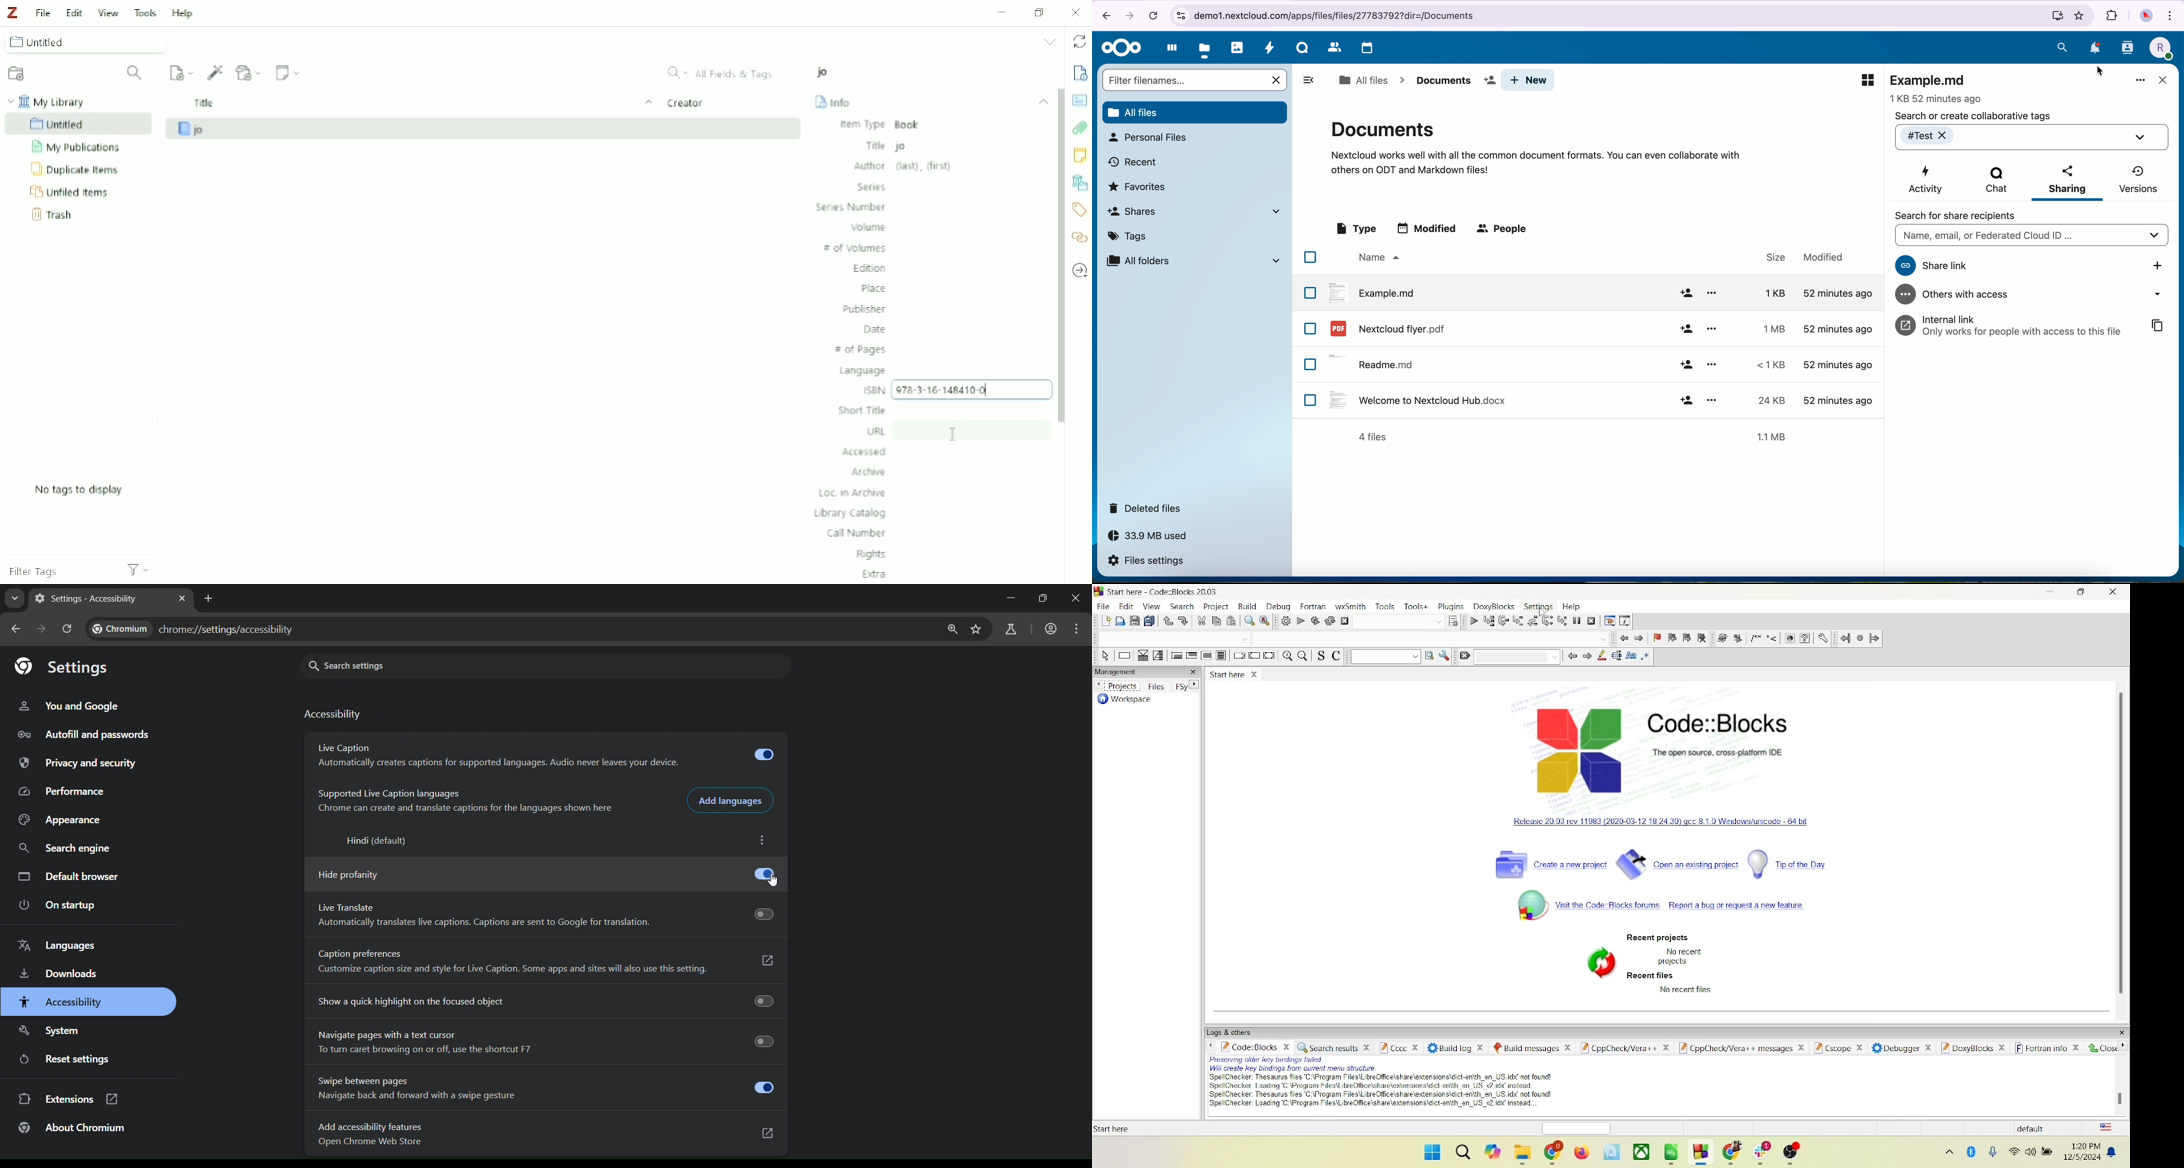 This screenshot has width=2184, height=1176. I want to click on modified, so click(1428, 228).